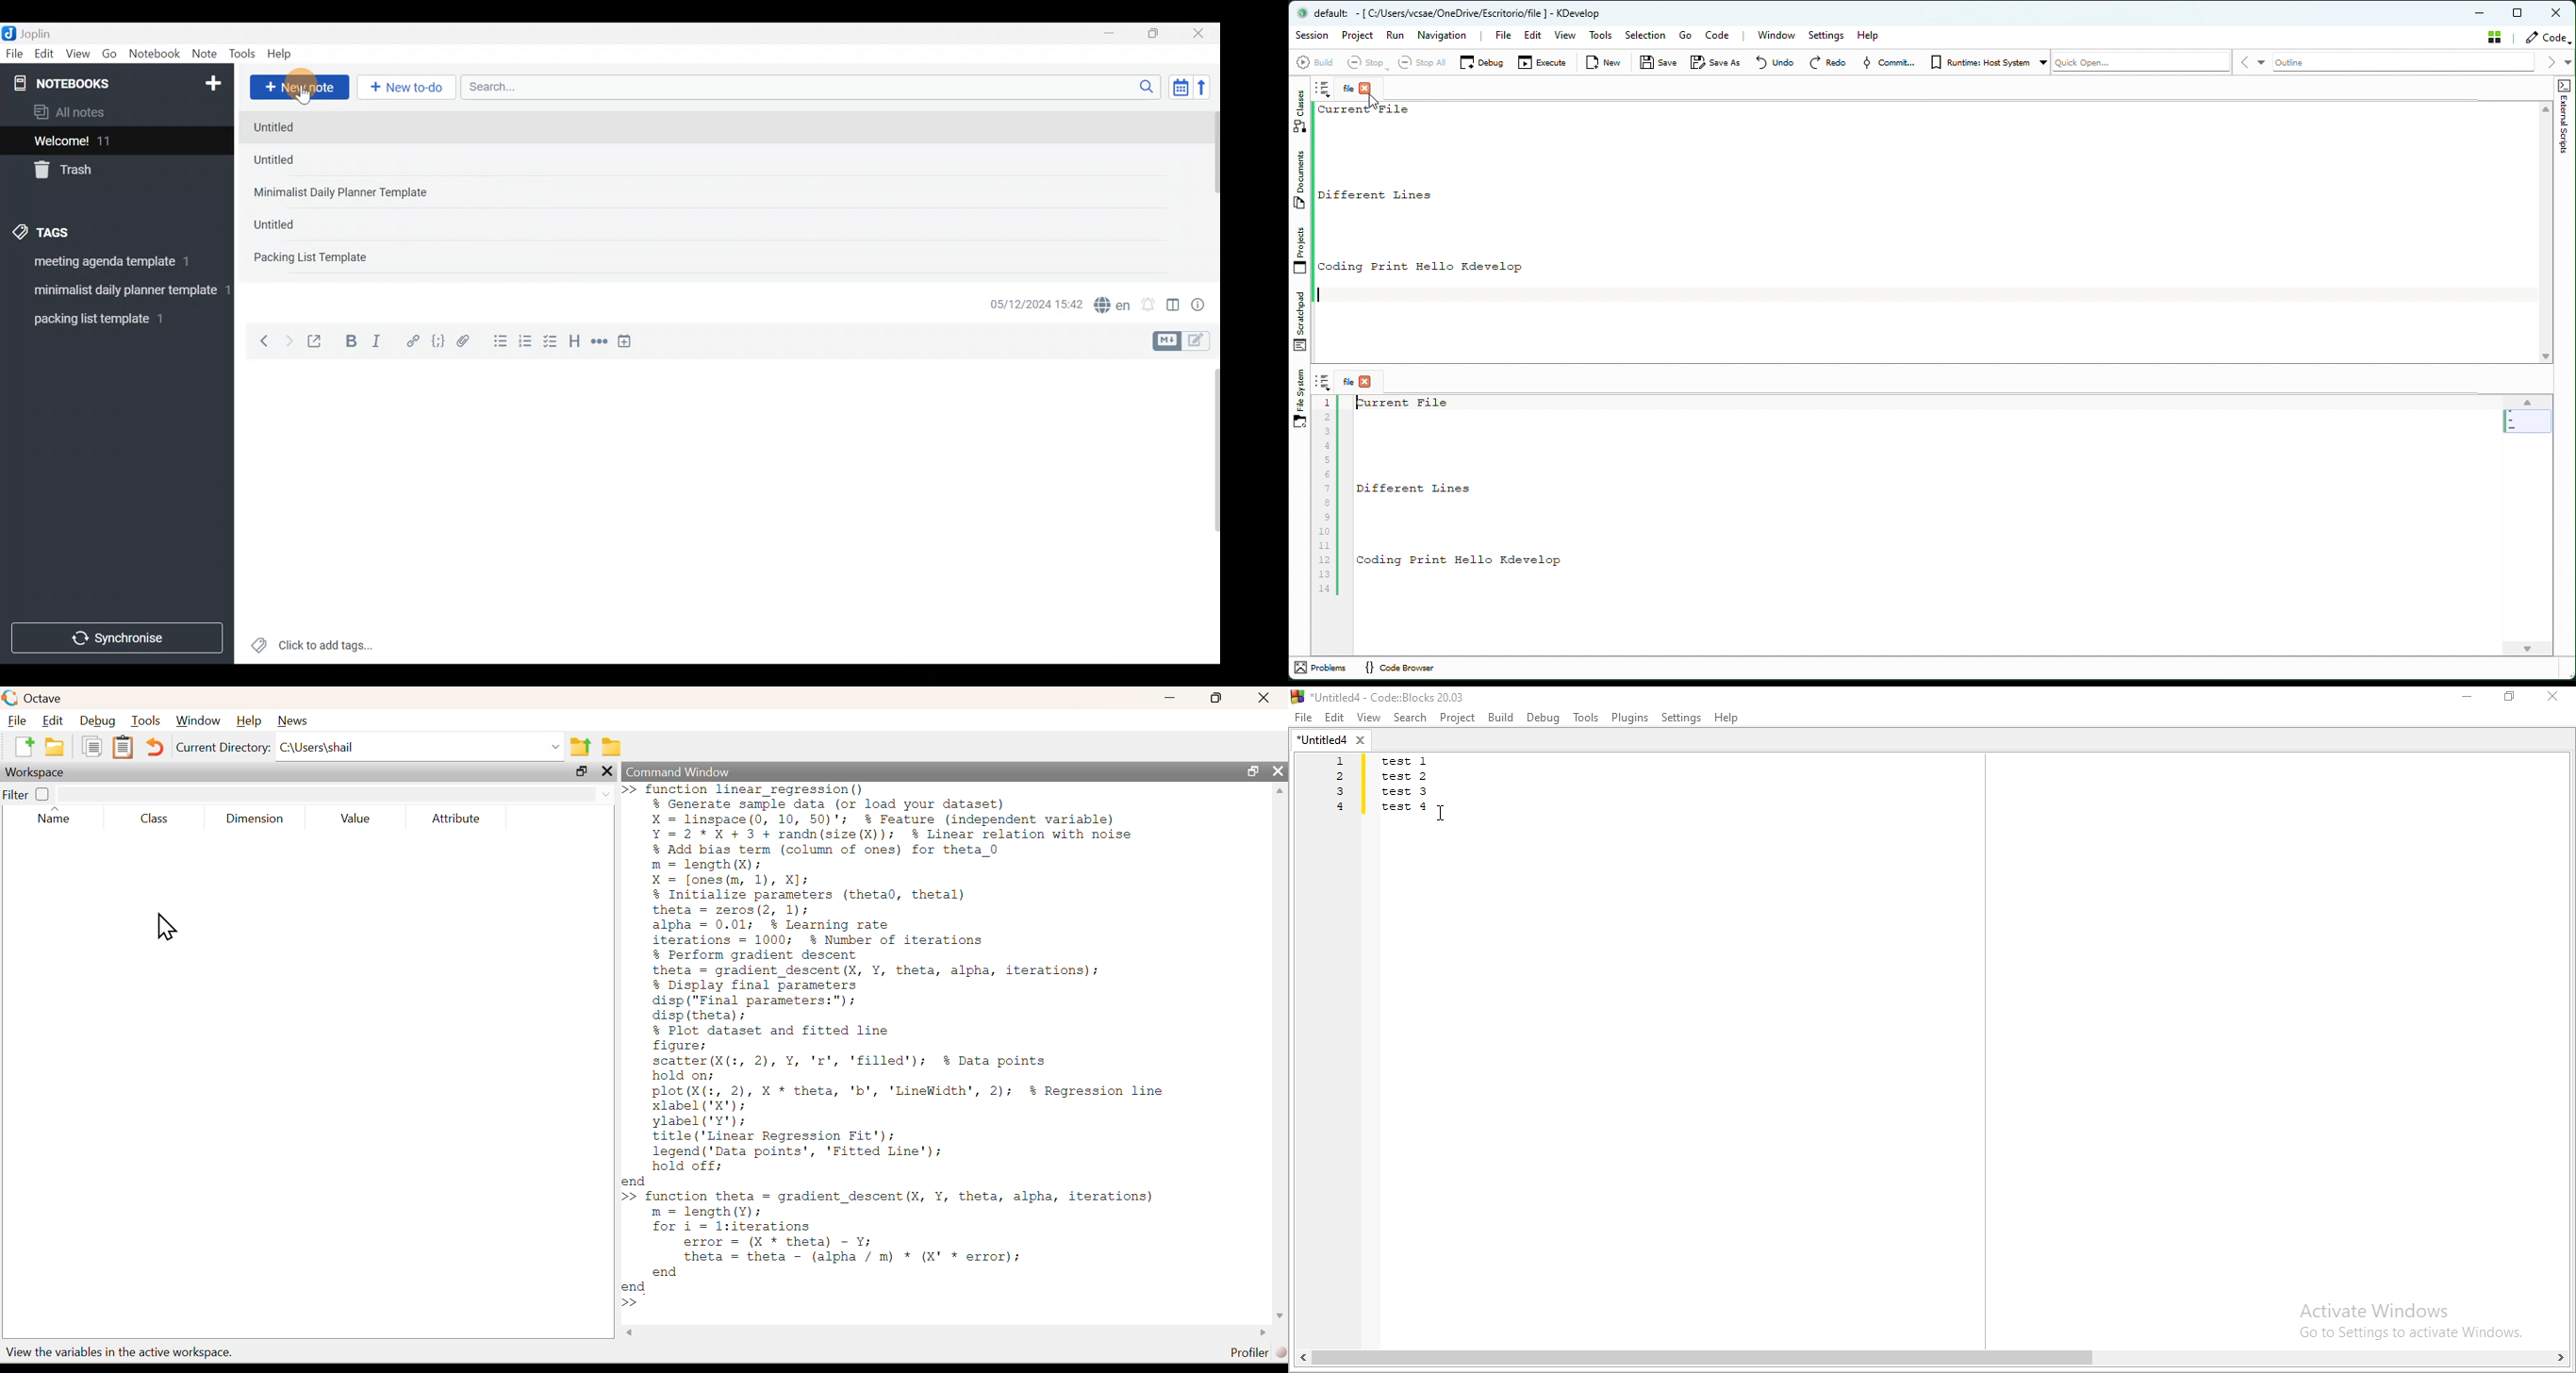 The height and width of the screenshot is (1400, 2576). Describe the element at coordinates (903, 1106) in the screenshot. I see `% Plot dataset and fitted linefigure;scatter (X(:, 2), Y, 'r', 'filled'); % Data pointshold on;plot(X(:, 2), X * theta, 'b', 'LineWidth', 2); $% Regression linexlabel ('X');ylabel('Y');title ('Linear Regression Fit');legend ('Data points’, 'Fitted Line');hold off;end` at that location.